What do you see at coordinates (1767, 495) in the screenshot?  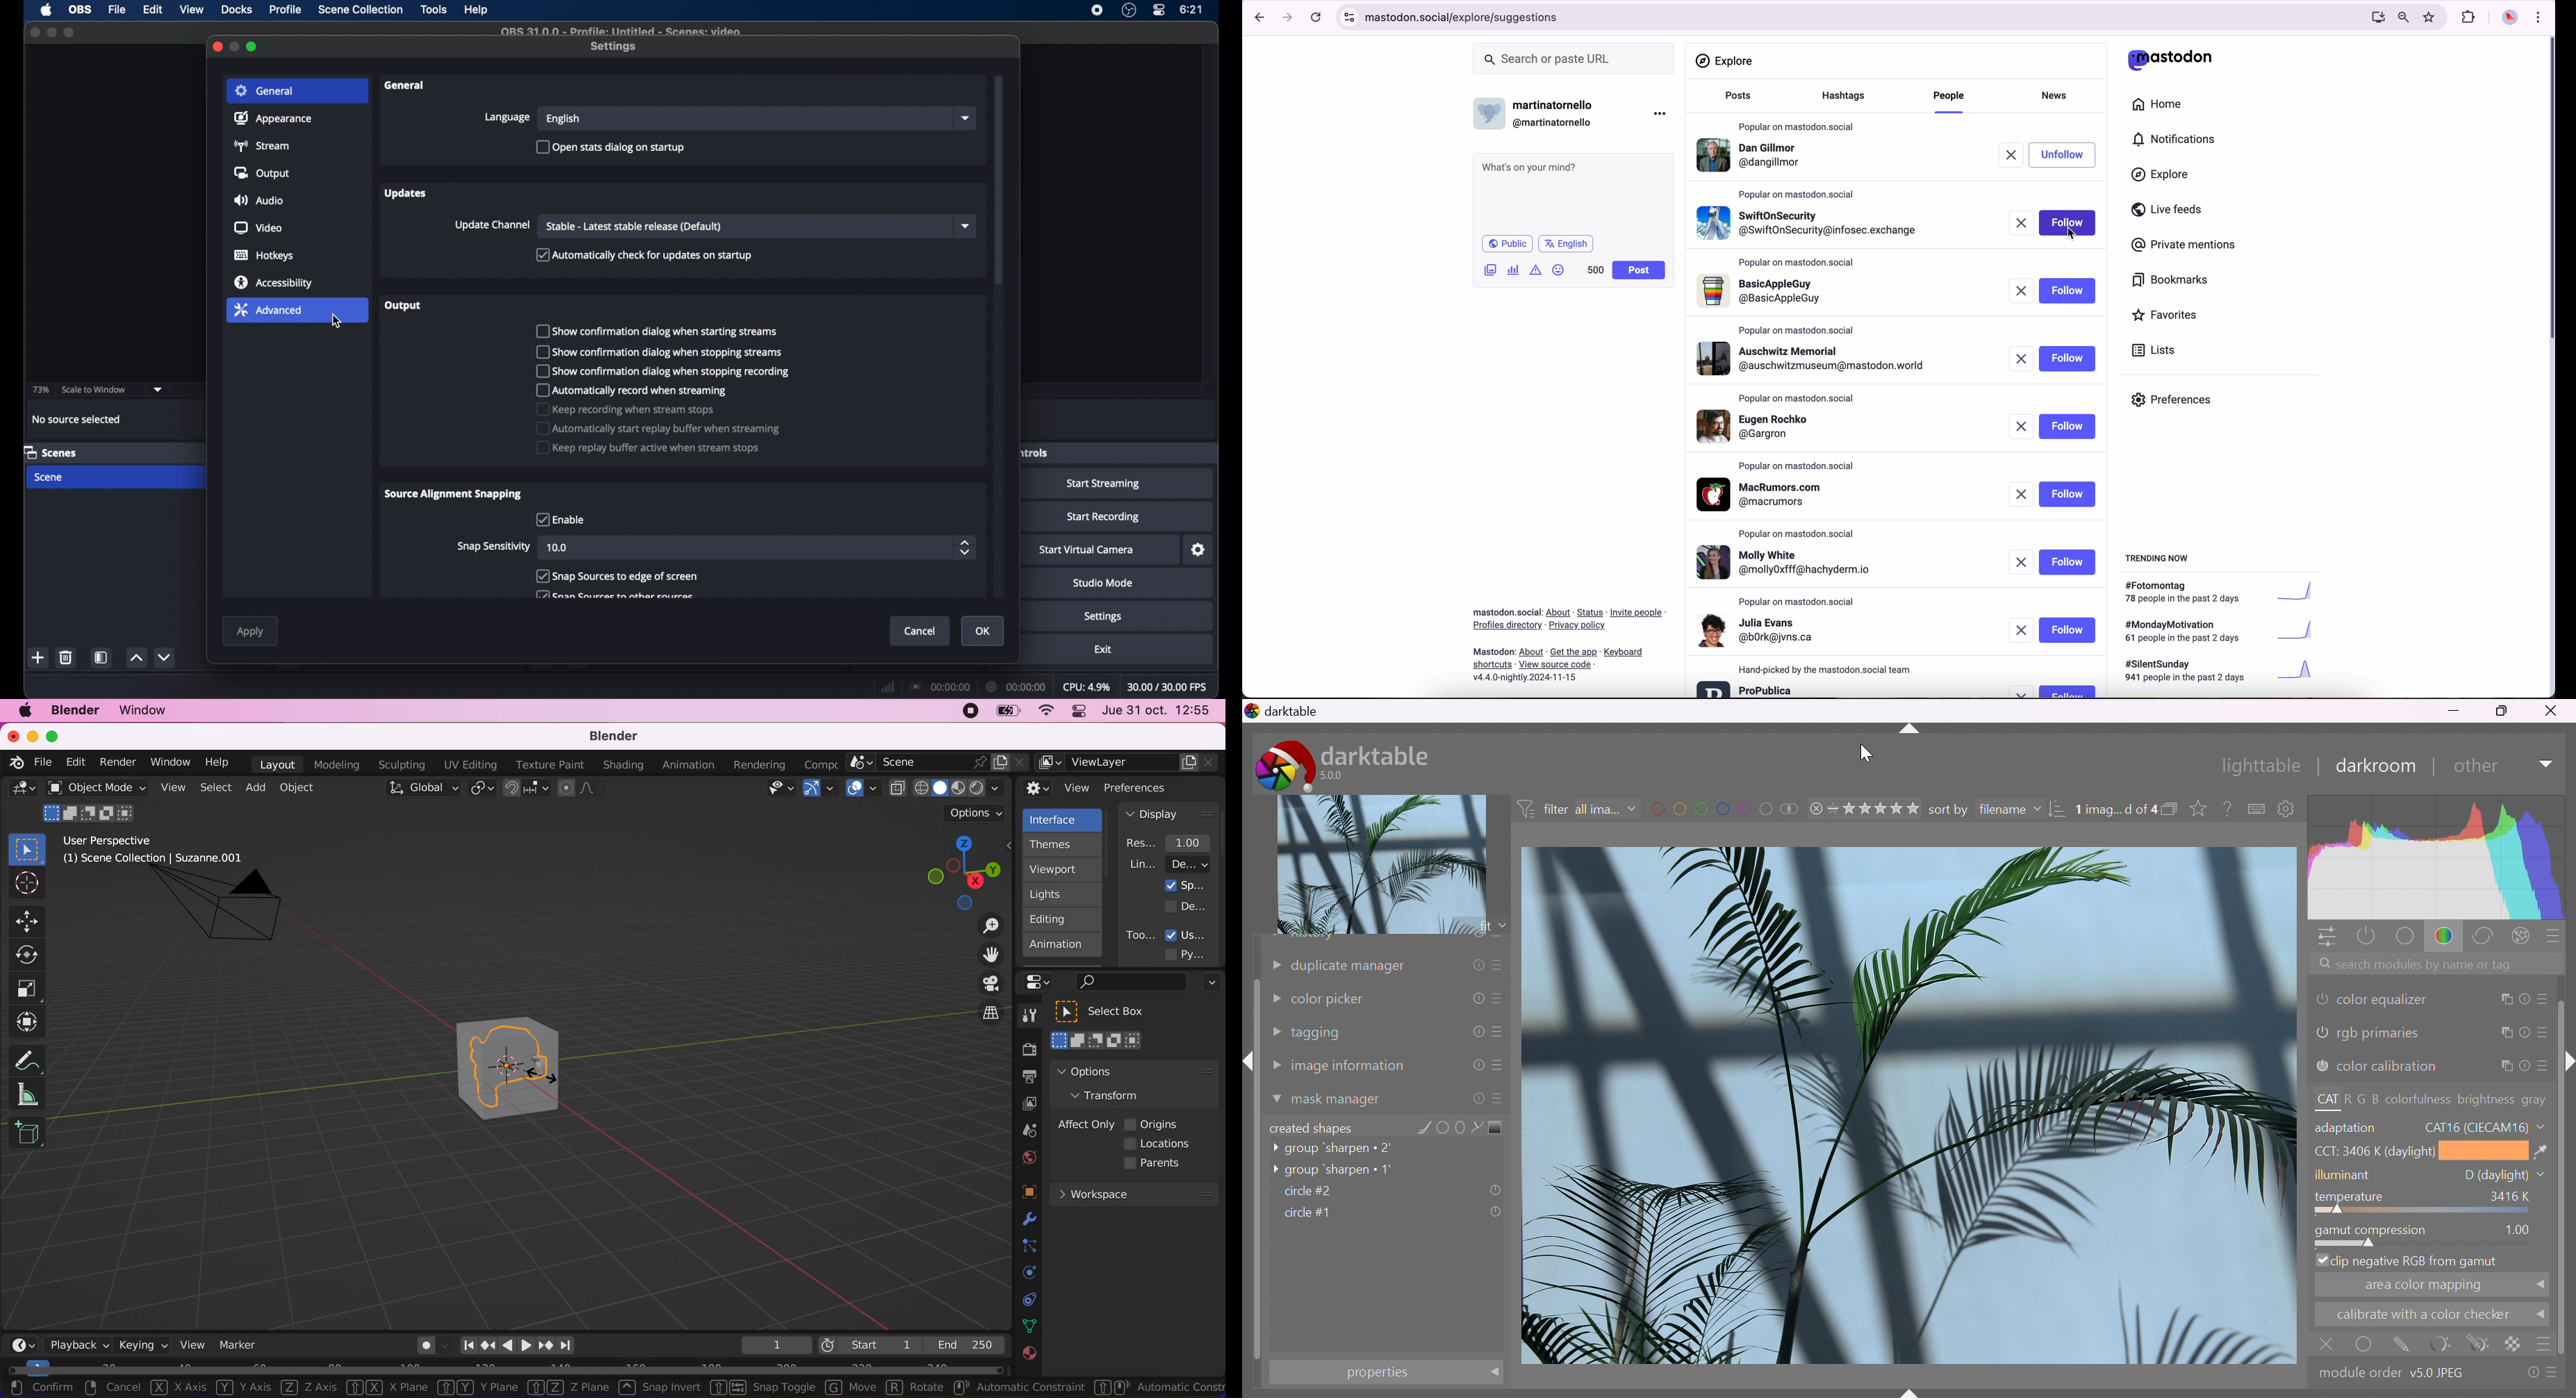 I see `profile` at bounding box center [1767, 495].